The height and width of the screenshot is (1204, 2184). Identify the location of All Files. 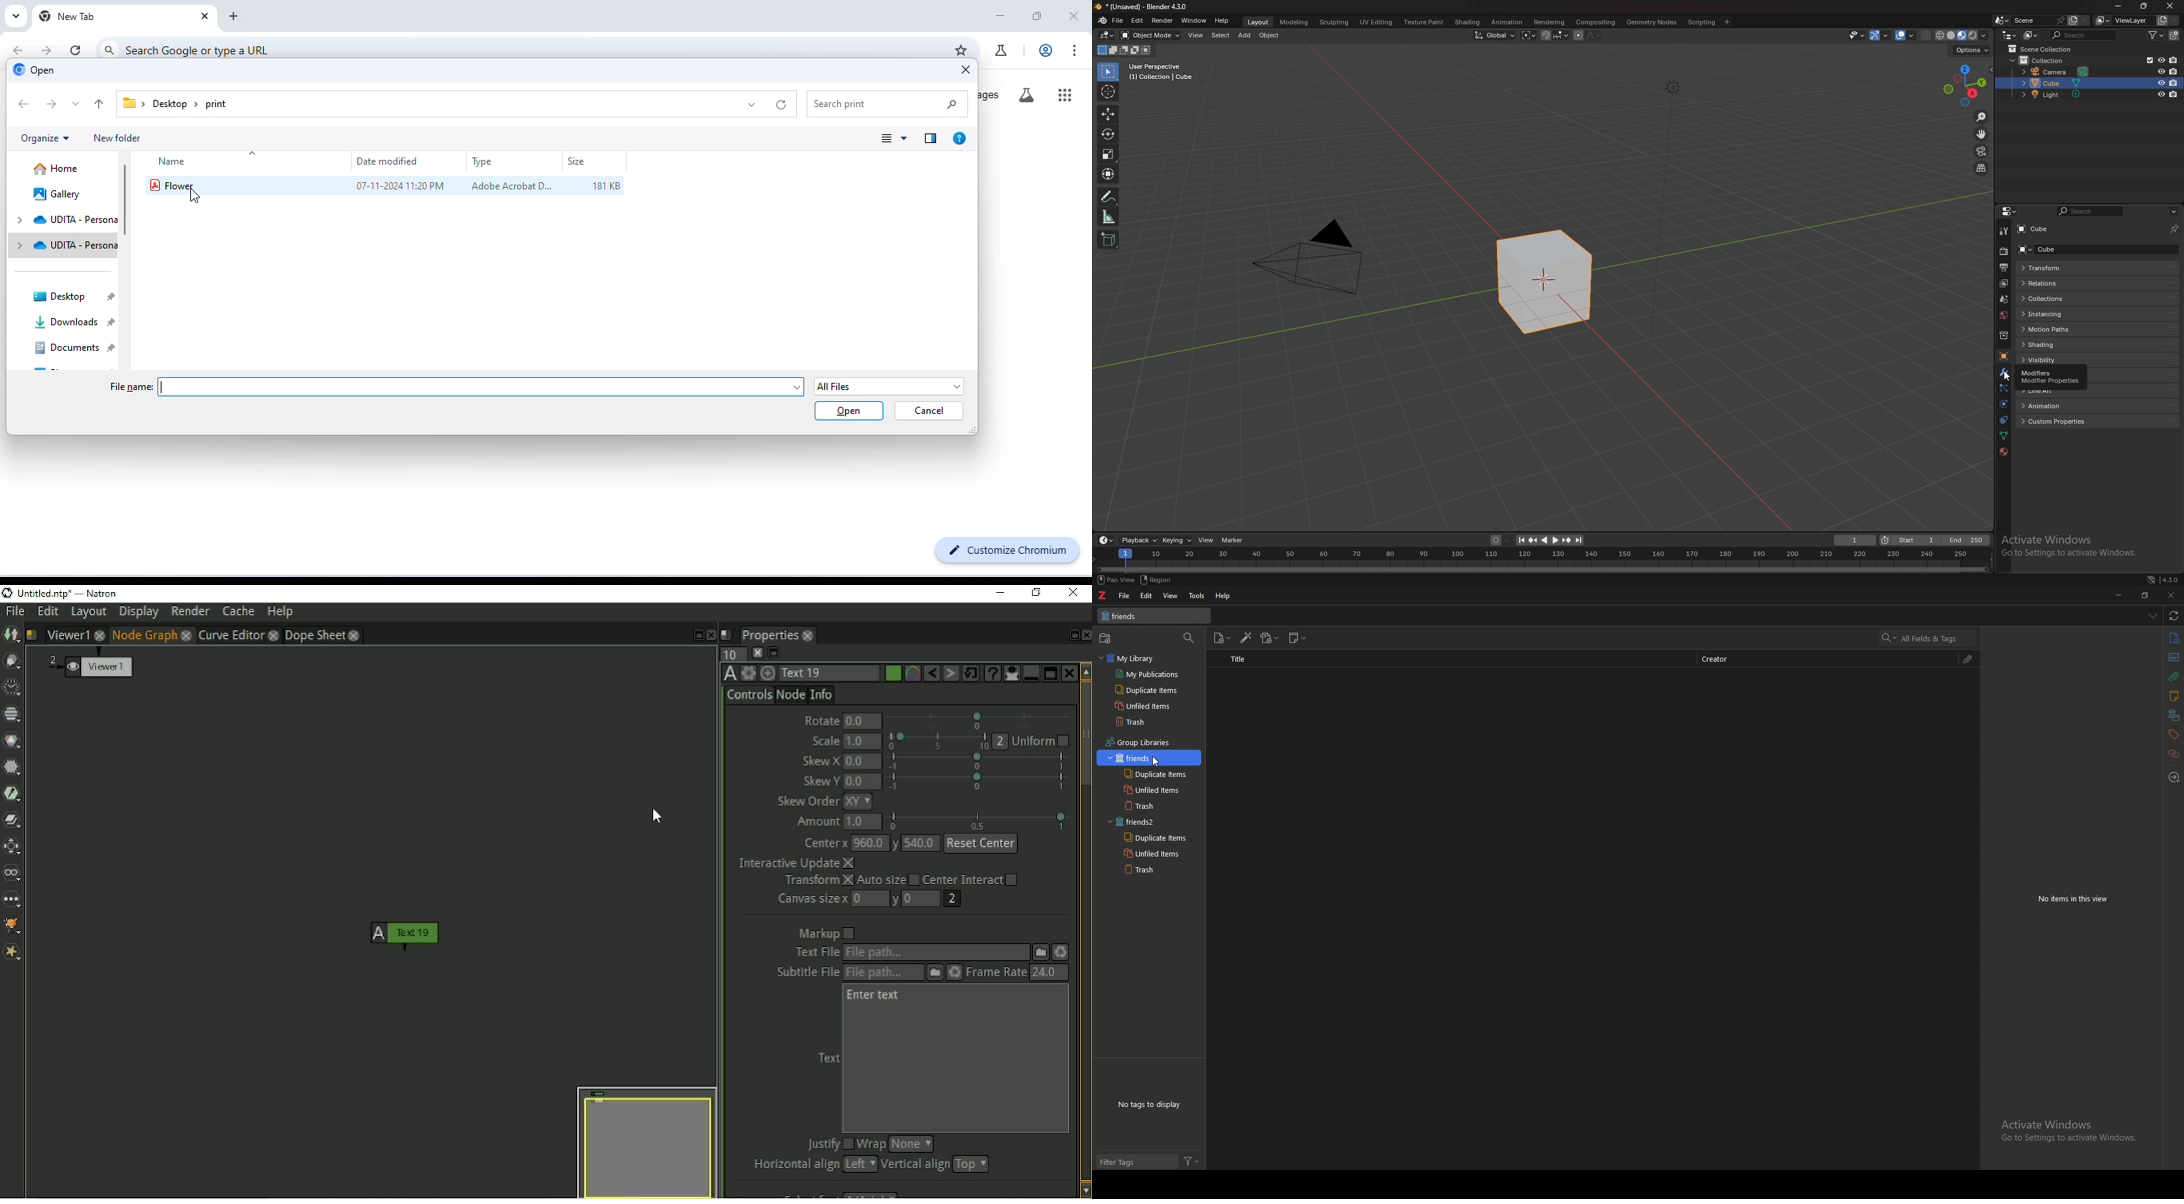
(891, 386).